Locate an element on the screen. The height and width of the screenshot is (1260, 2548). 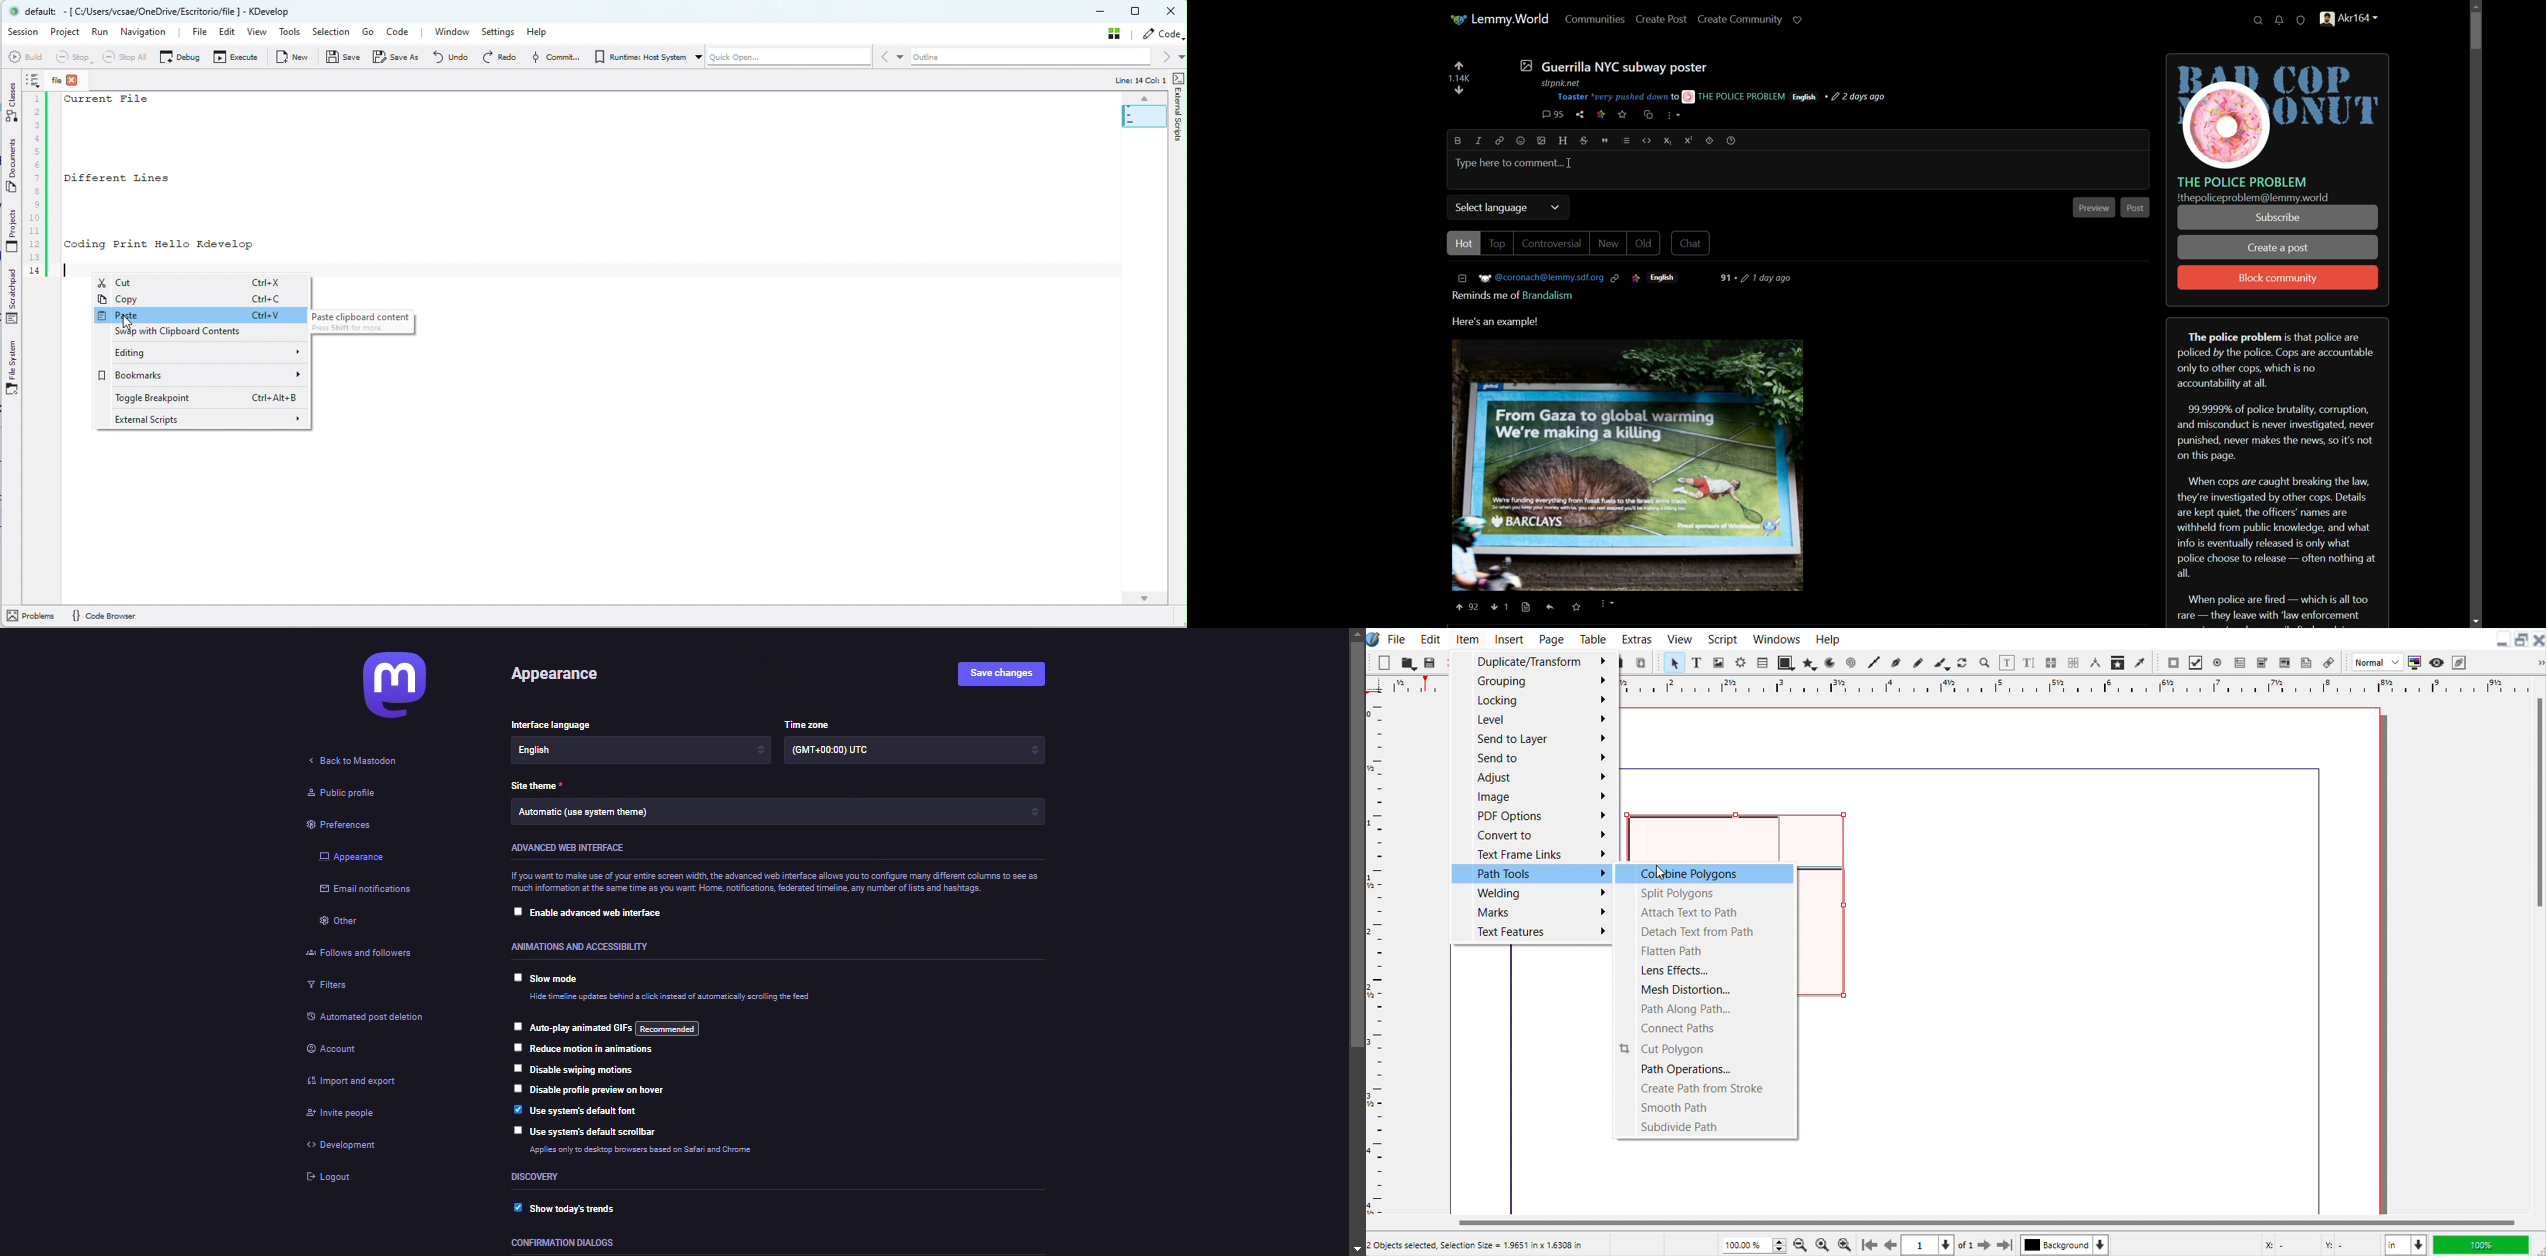
Freehand line is located at coordinates (1917, 662).